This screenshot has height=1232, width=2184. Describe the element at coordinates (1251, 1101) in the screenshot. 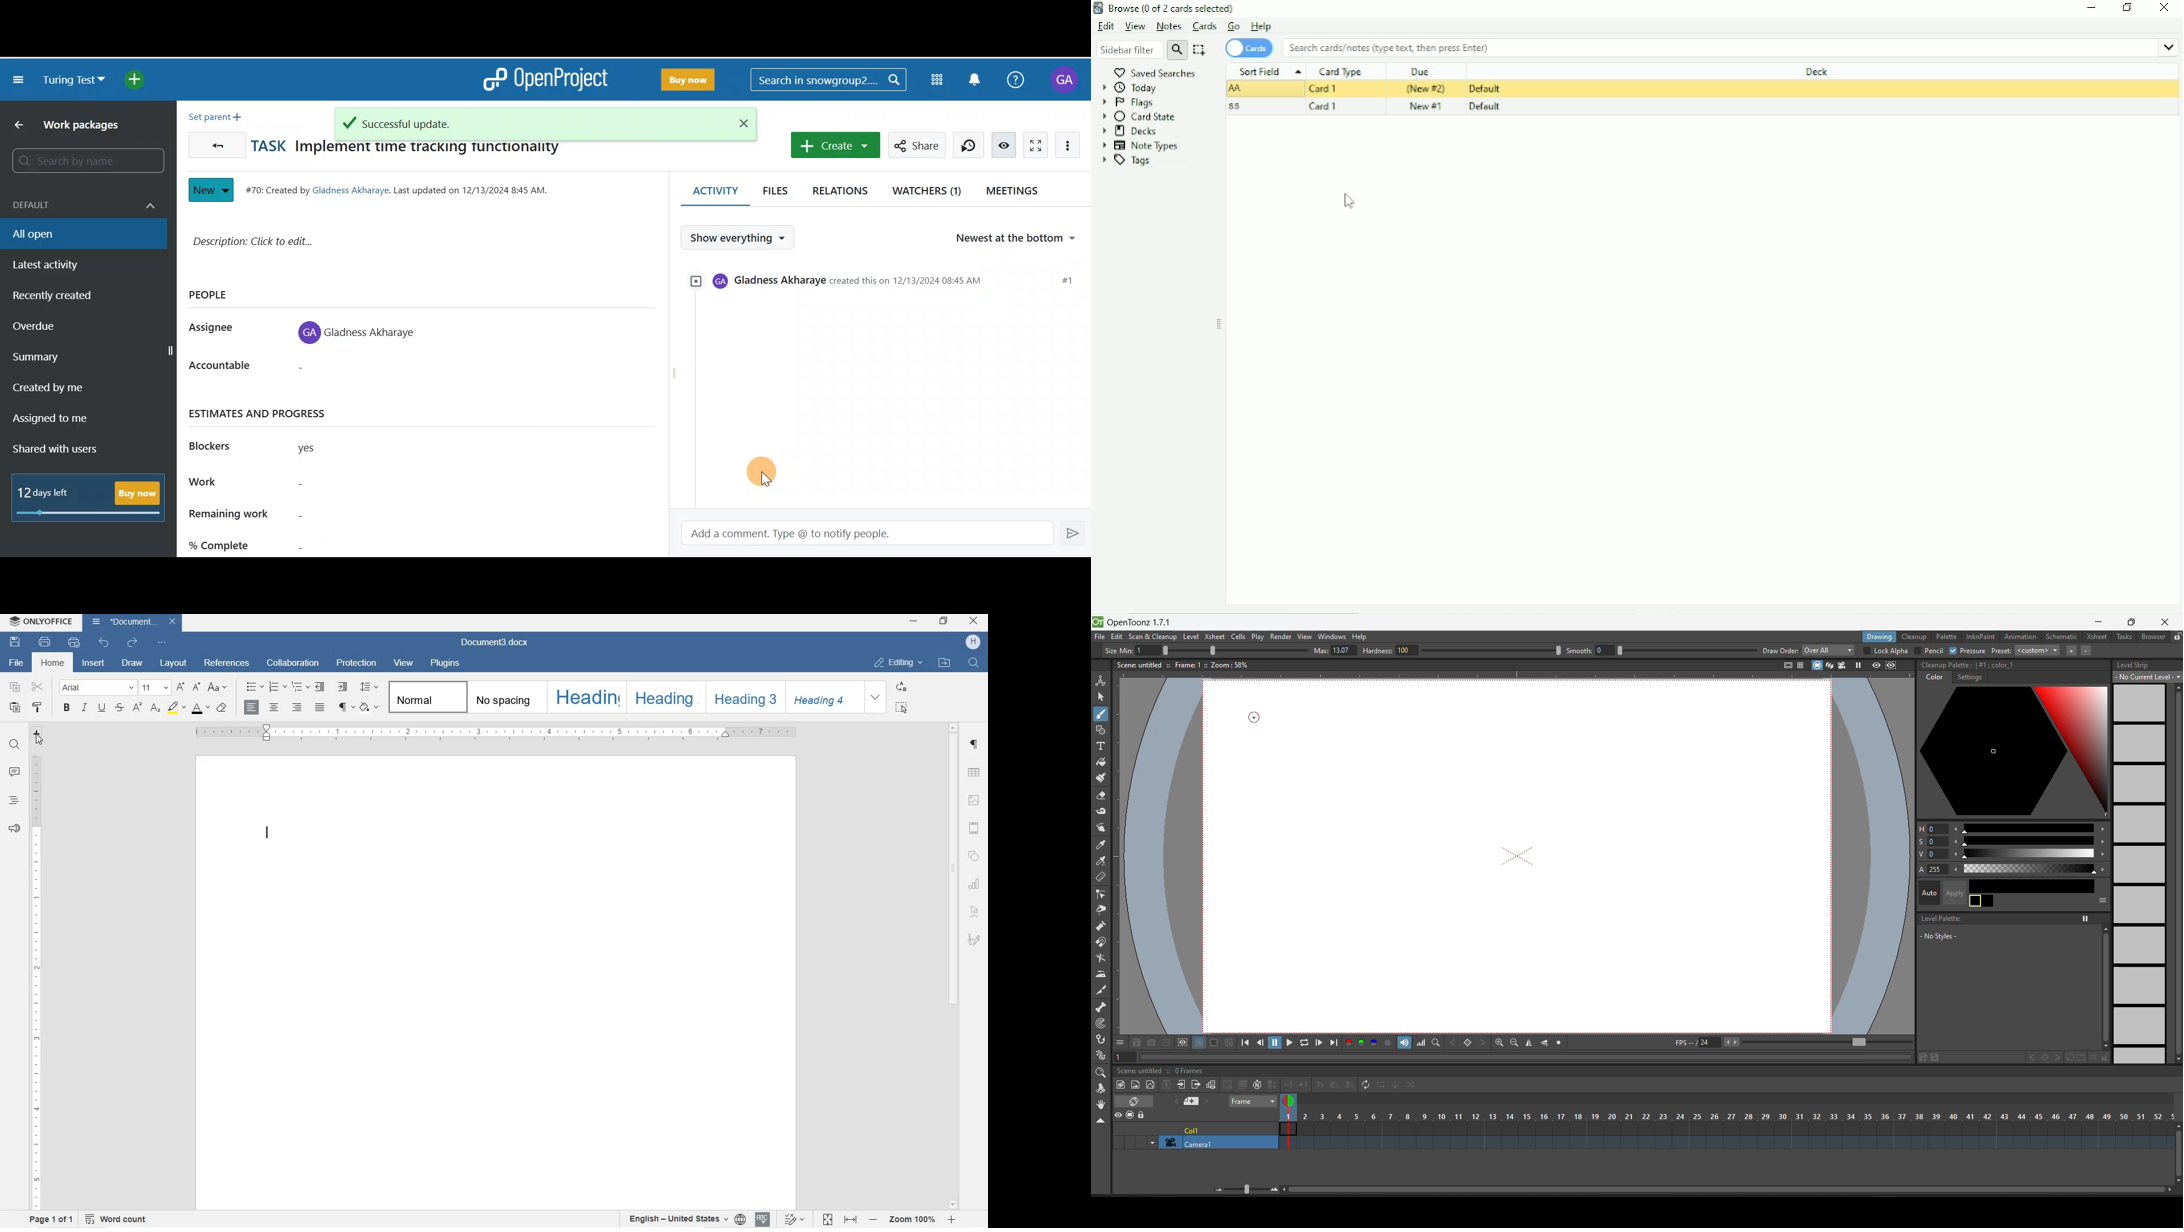

I see `frame selector` at that location.